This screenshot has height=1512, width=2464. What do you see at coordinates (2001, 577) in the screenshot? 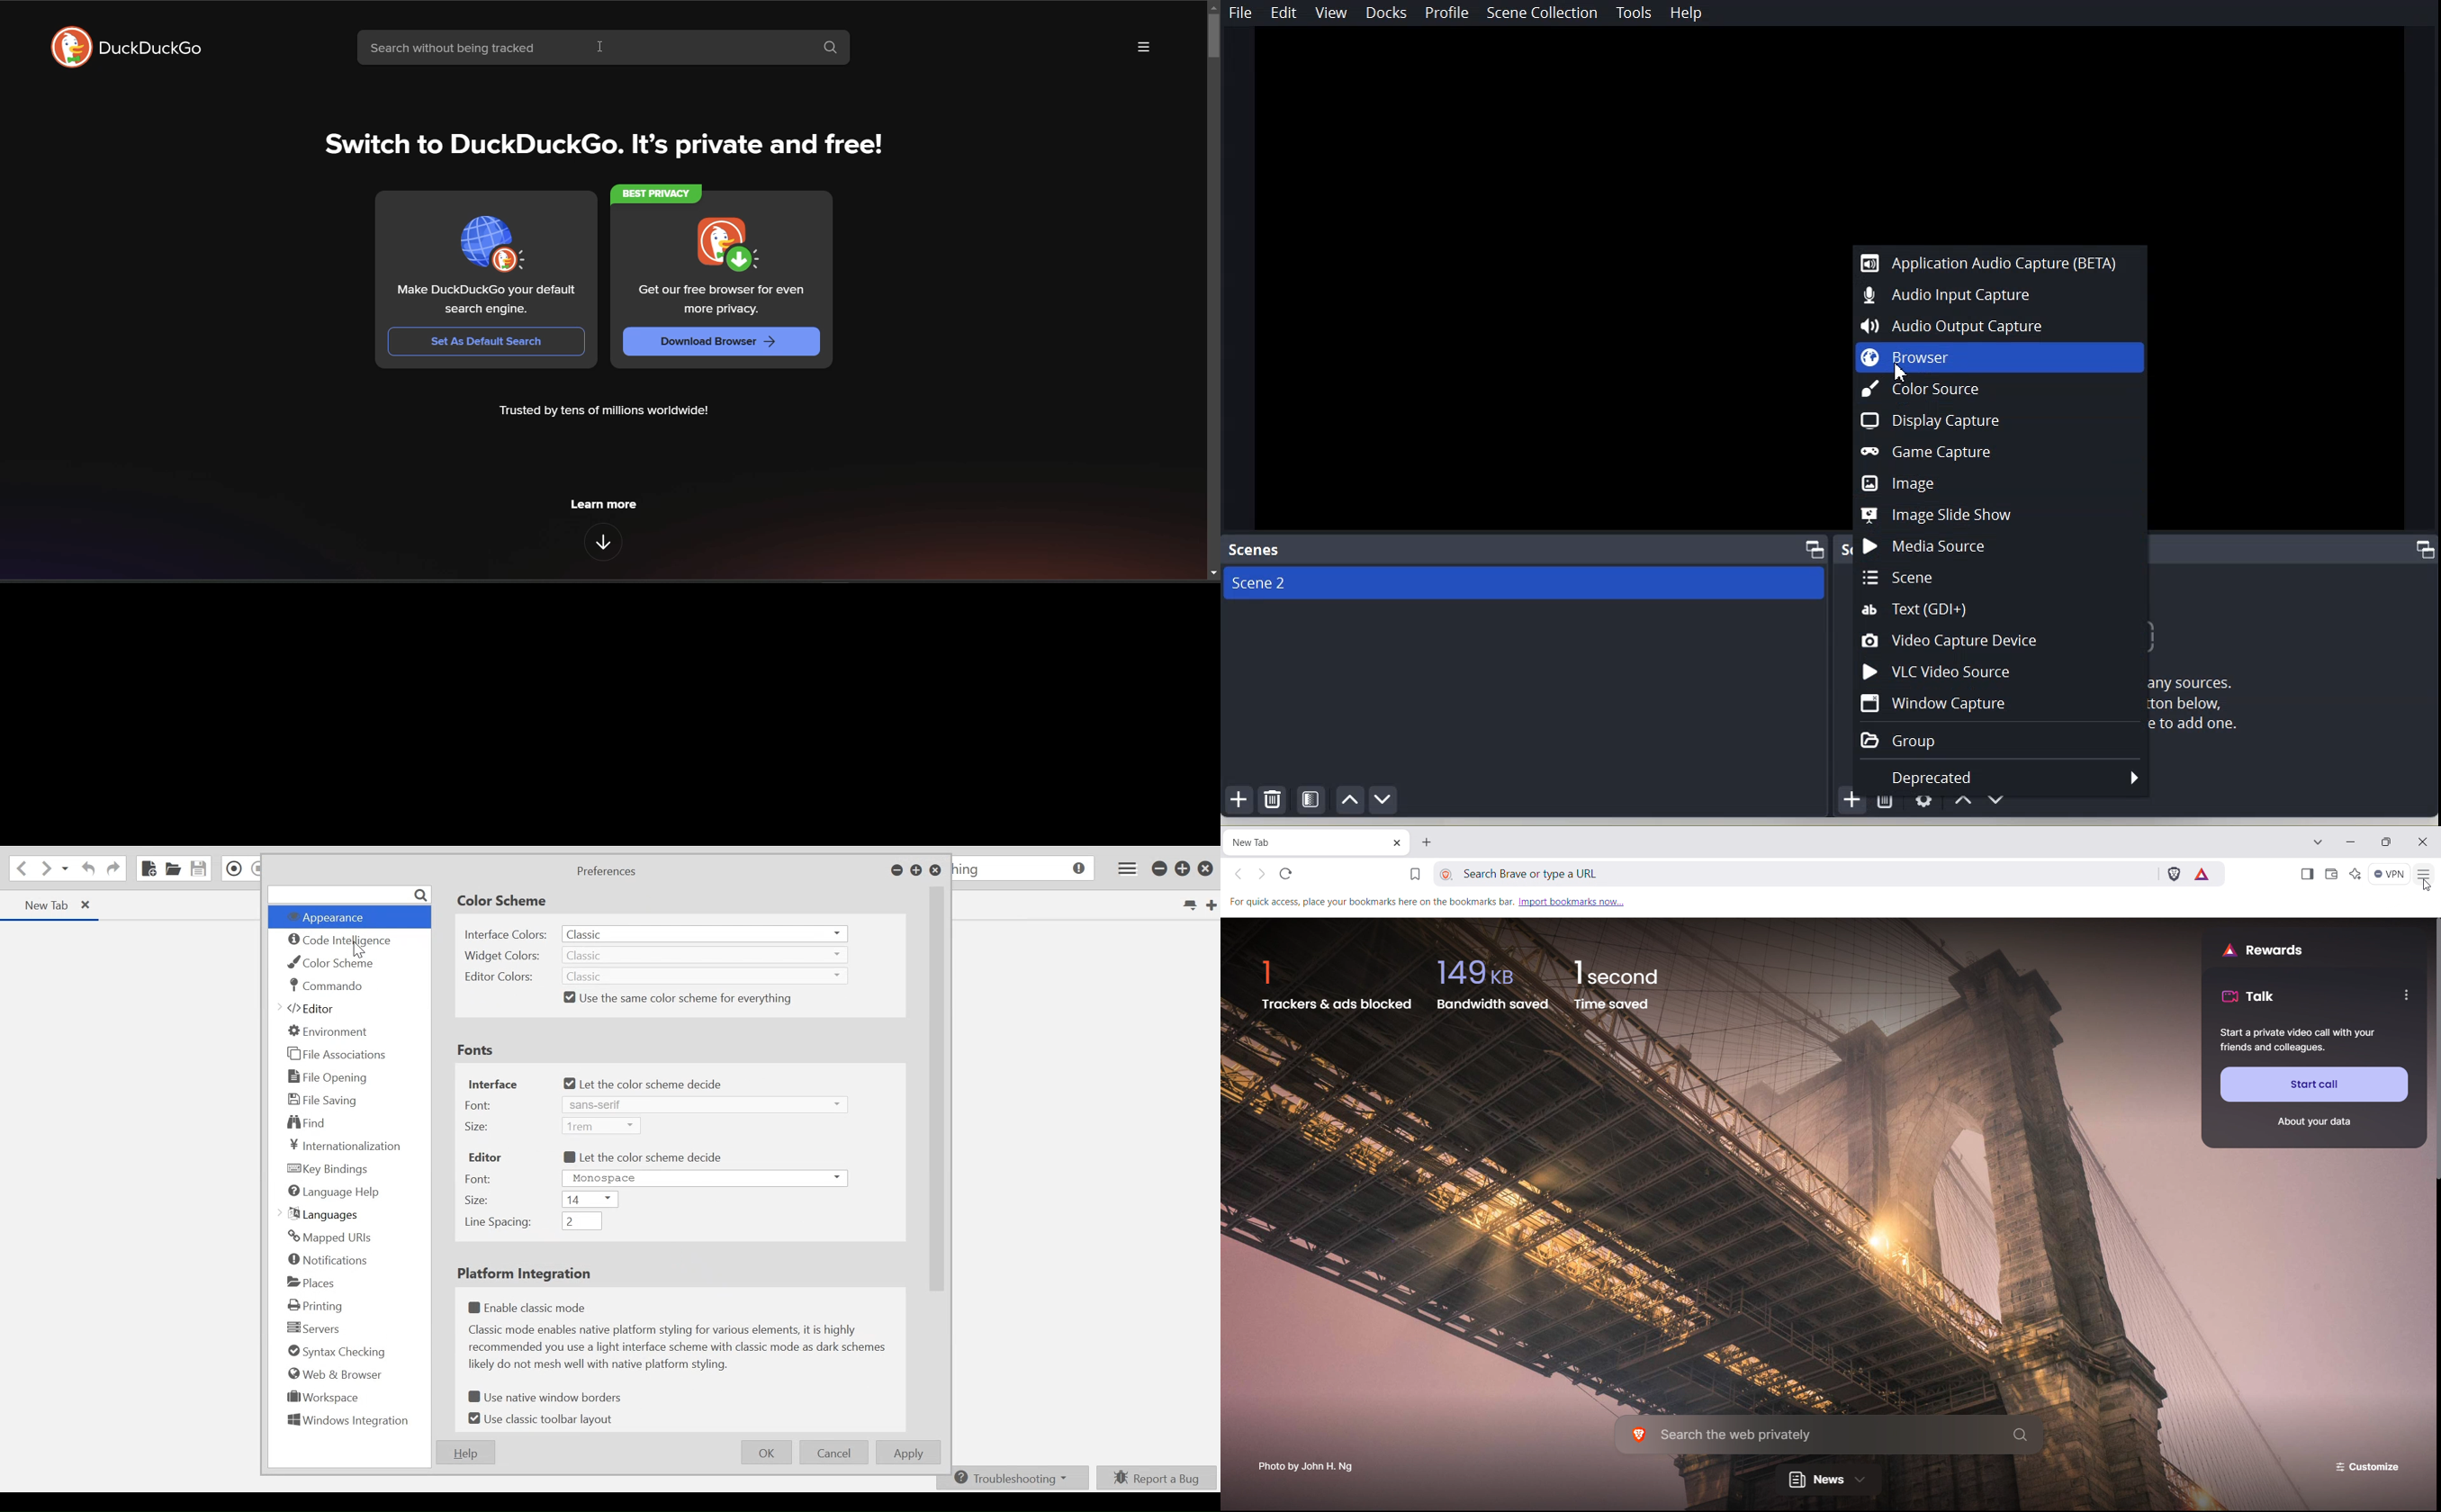
I see `Scene` at bounding box center [2001, 577].